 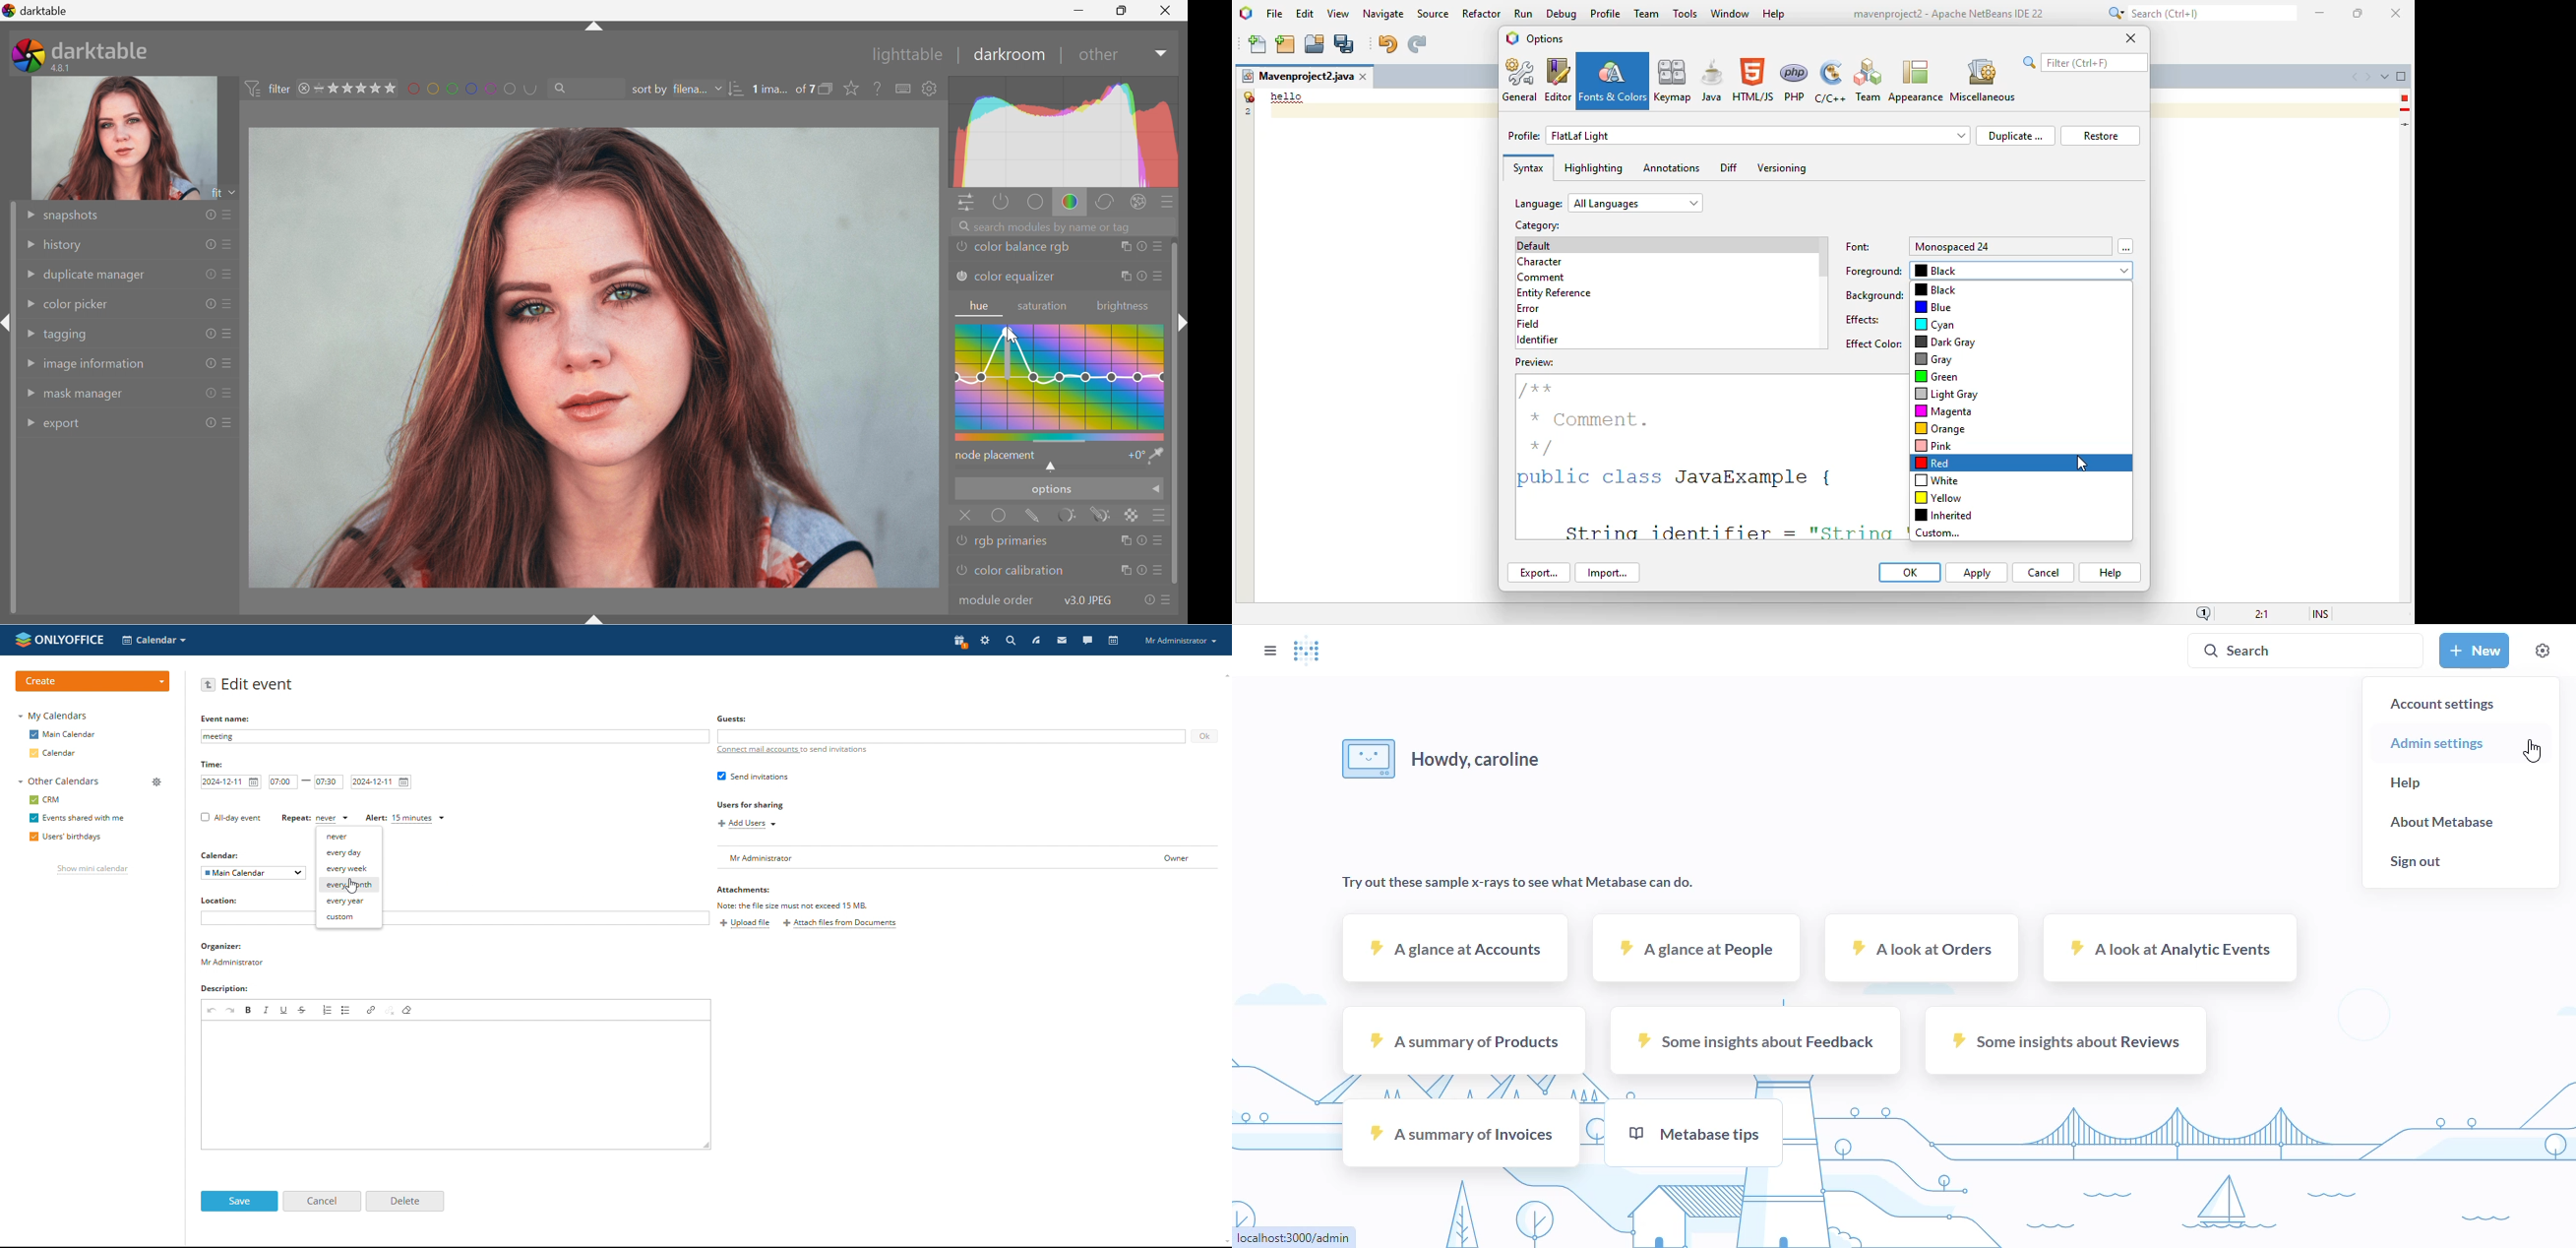 I want to click on 'color balance rgb' is switched off, so click(x=962, y=248).